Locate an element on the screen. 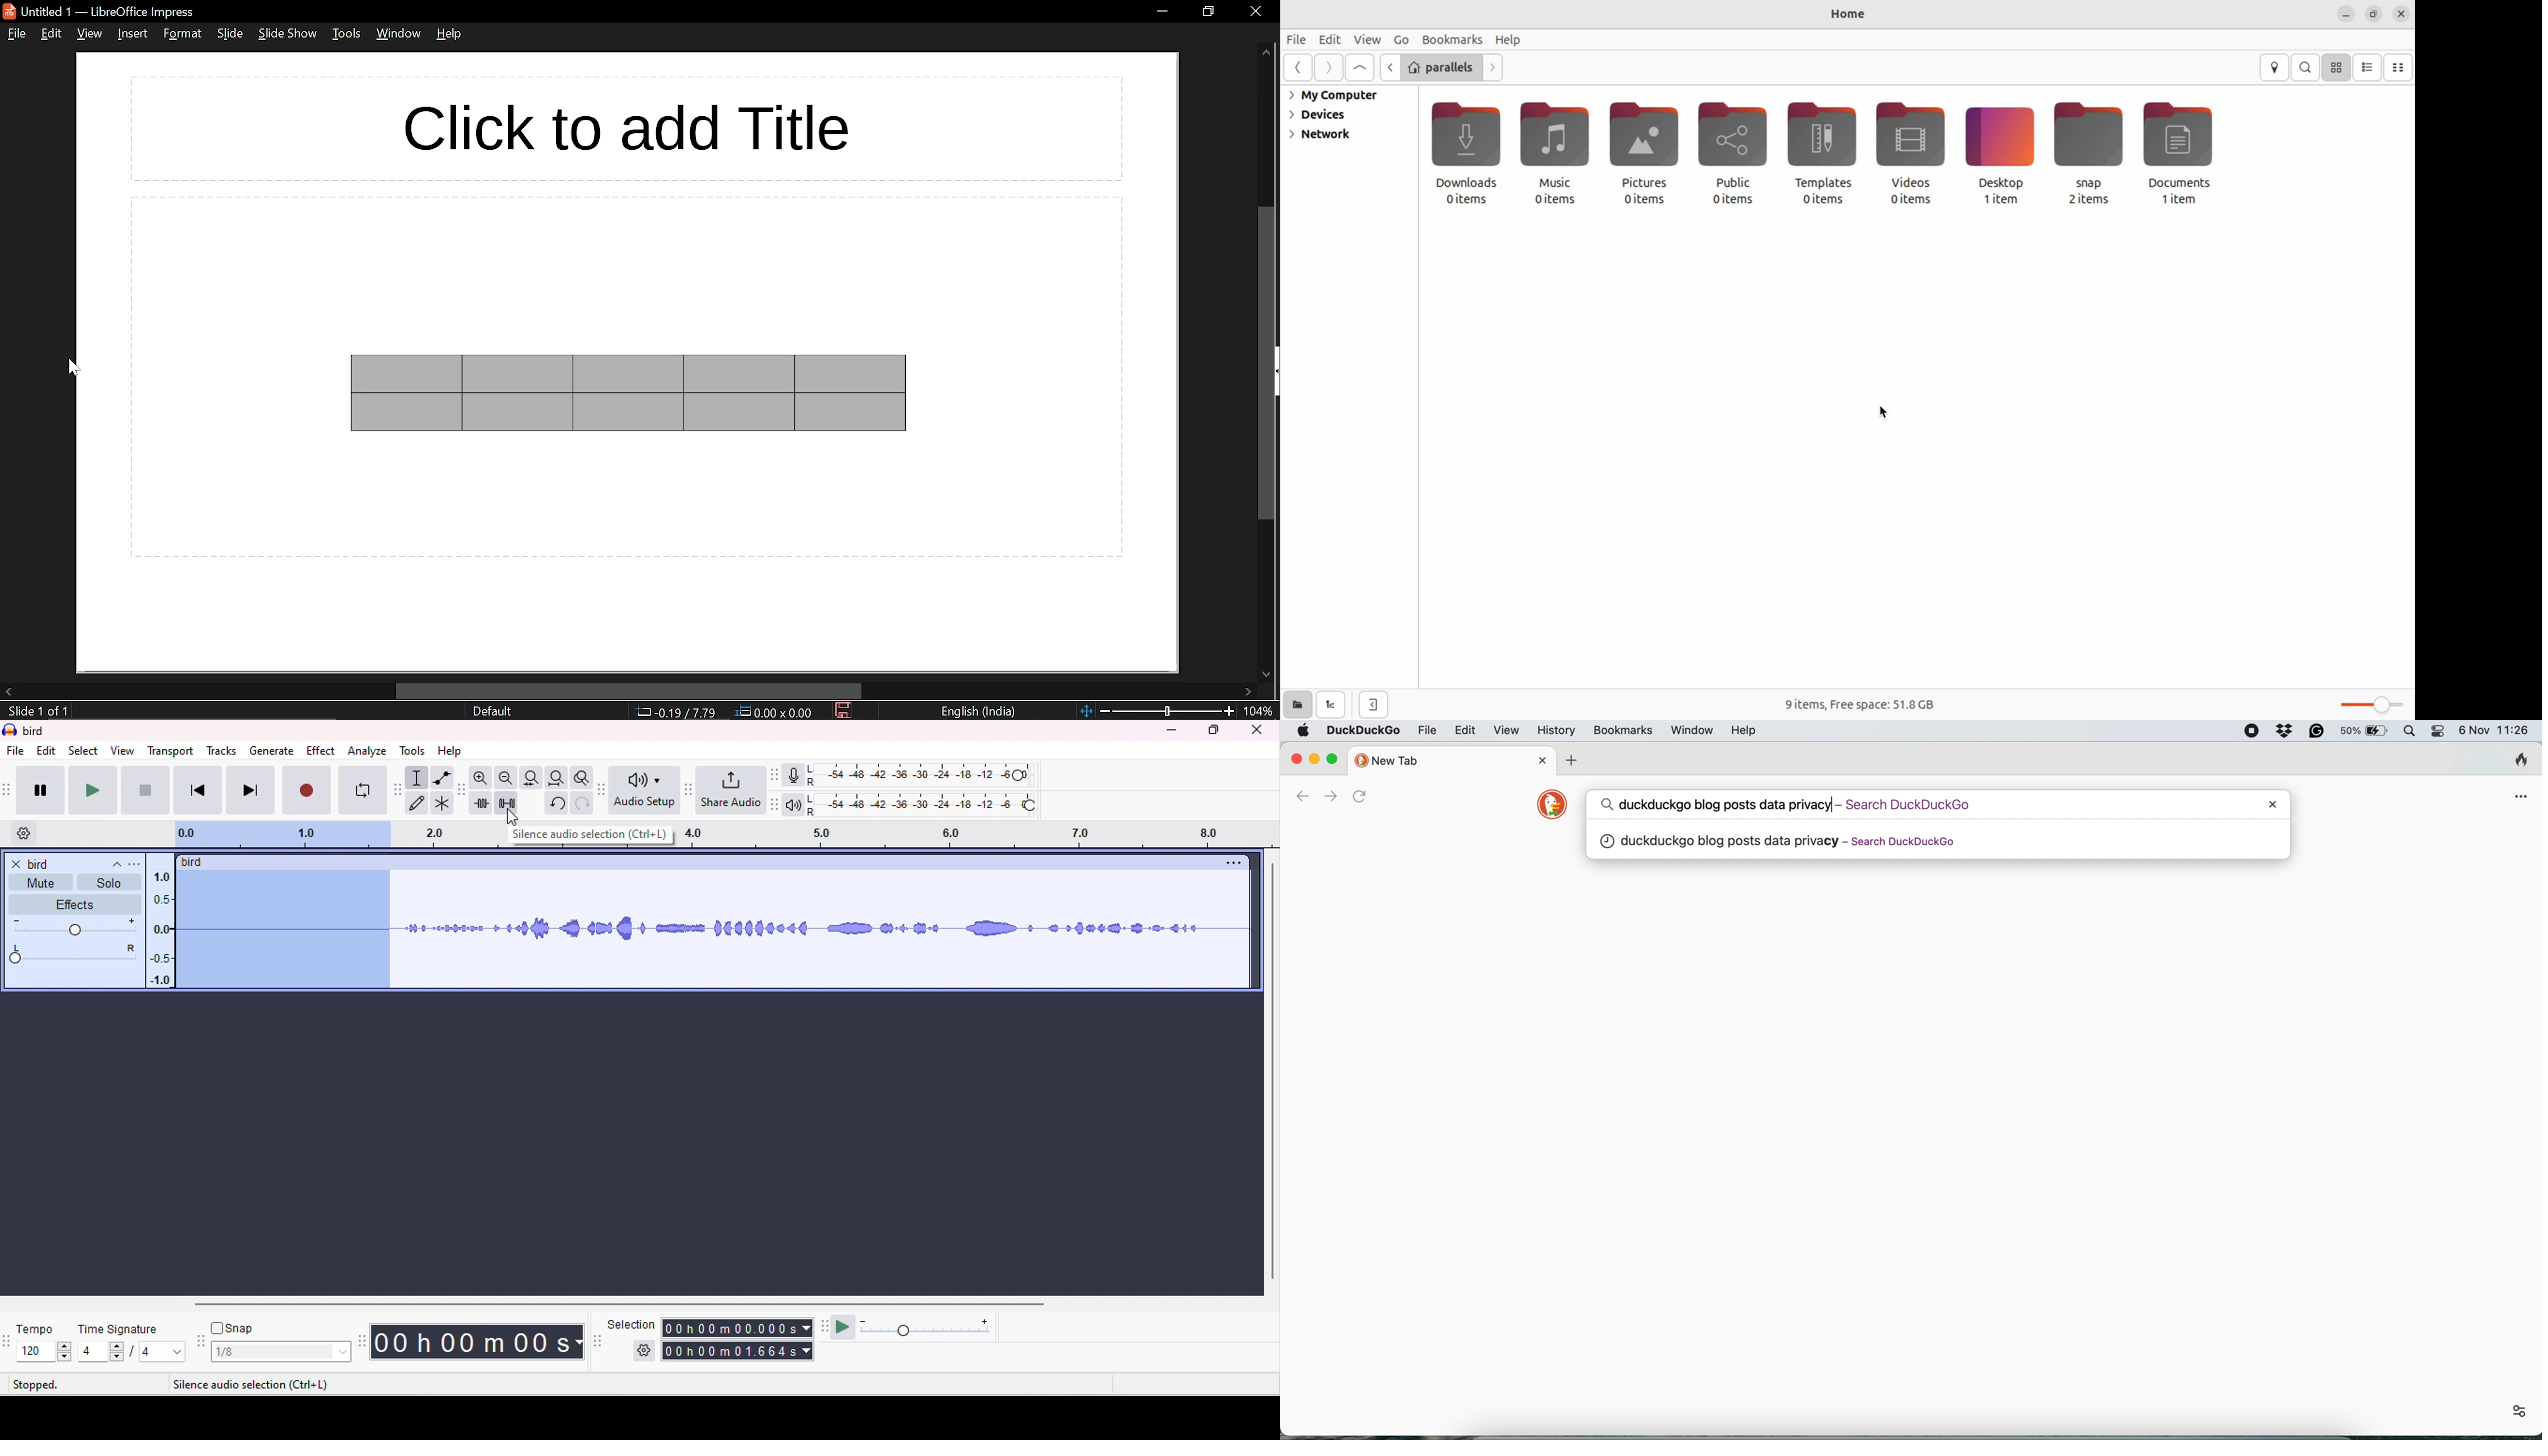 This screenshot has width=2548, height=1456. multi  is located at coordinates (440, 803).